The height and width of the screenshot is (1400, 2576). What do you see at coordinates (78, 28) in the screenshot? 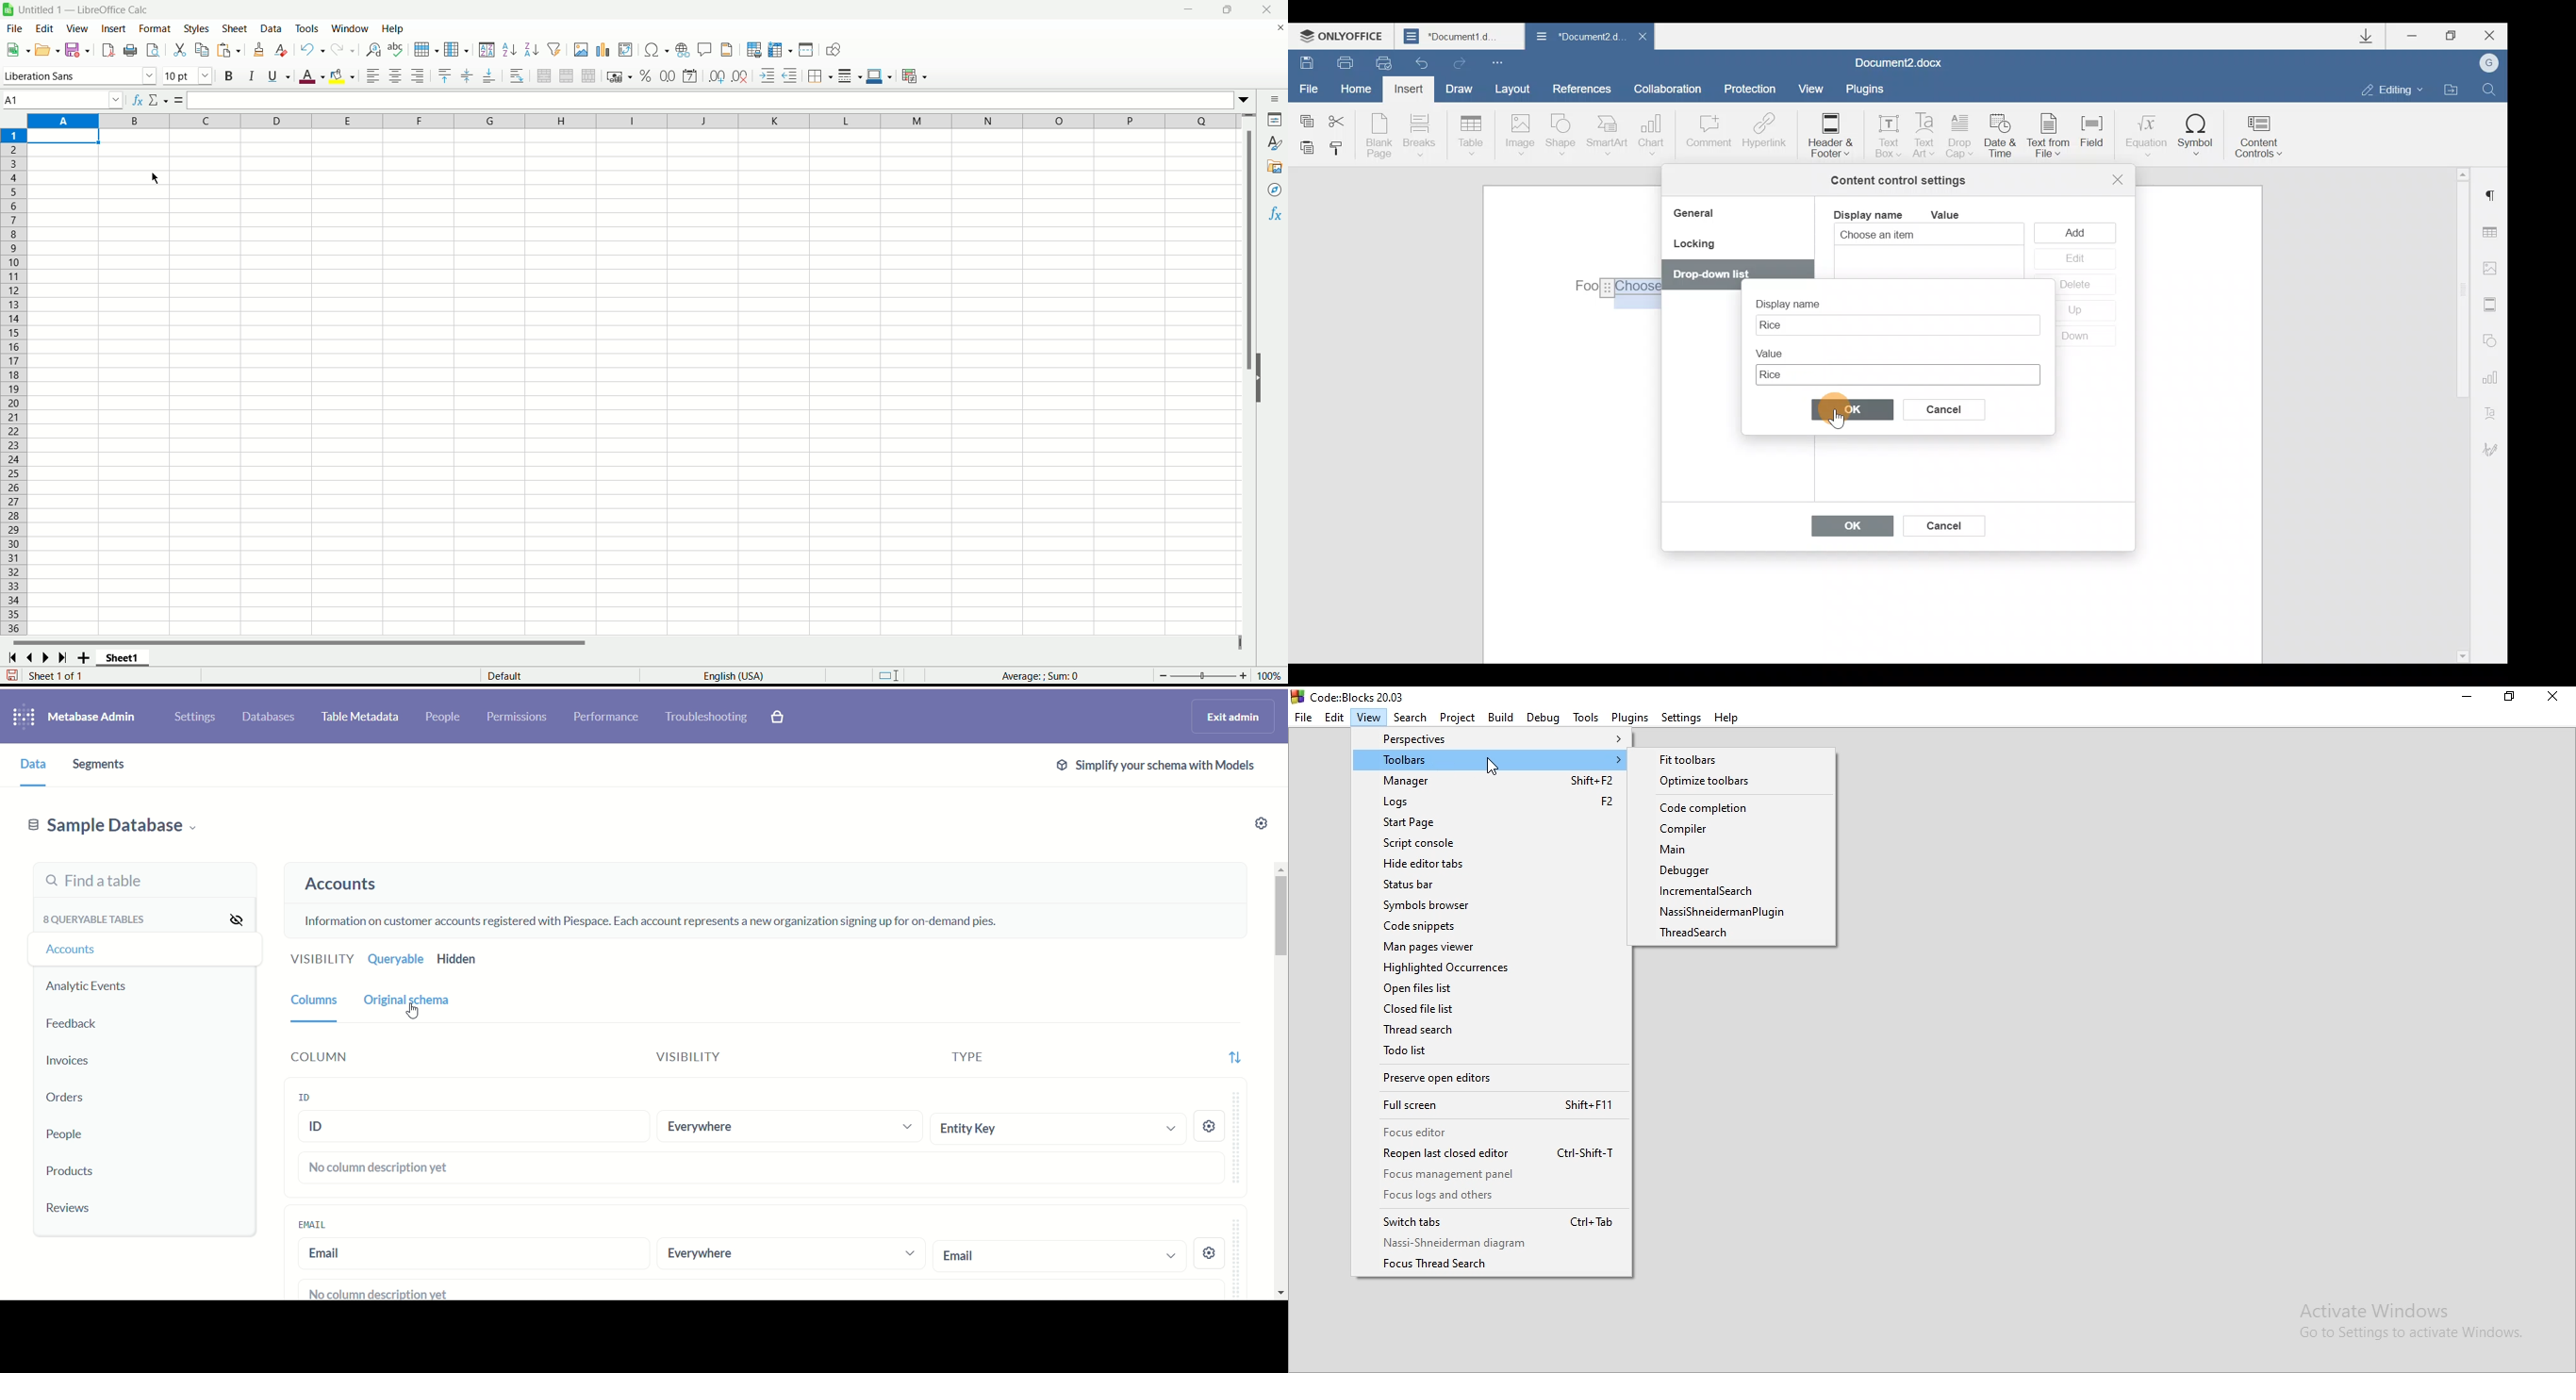
I see `view` at bounding box center [78, 28].